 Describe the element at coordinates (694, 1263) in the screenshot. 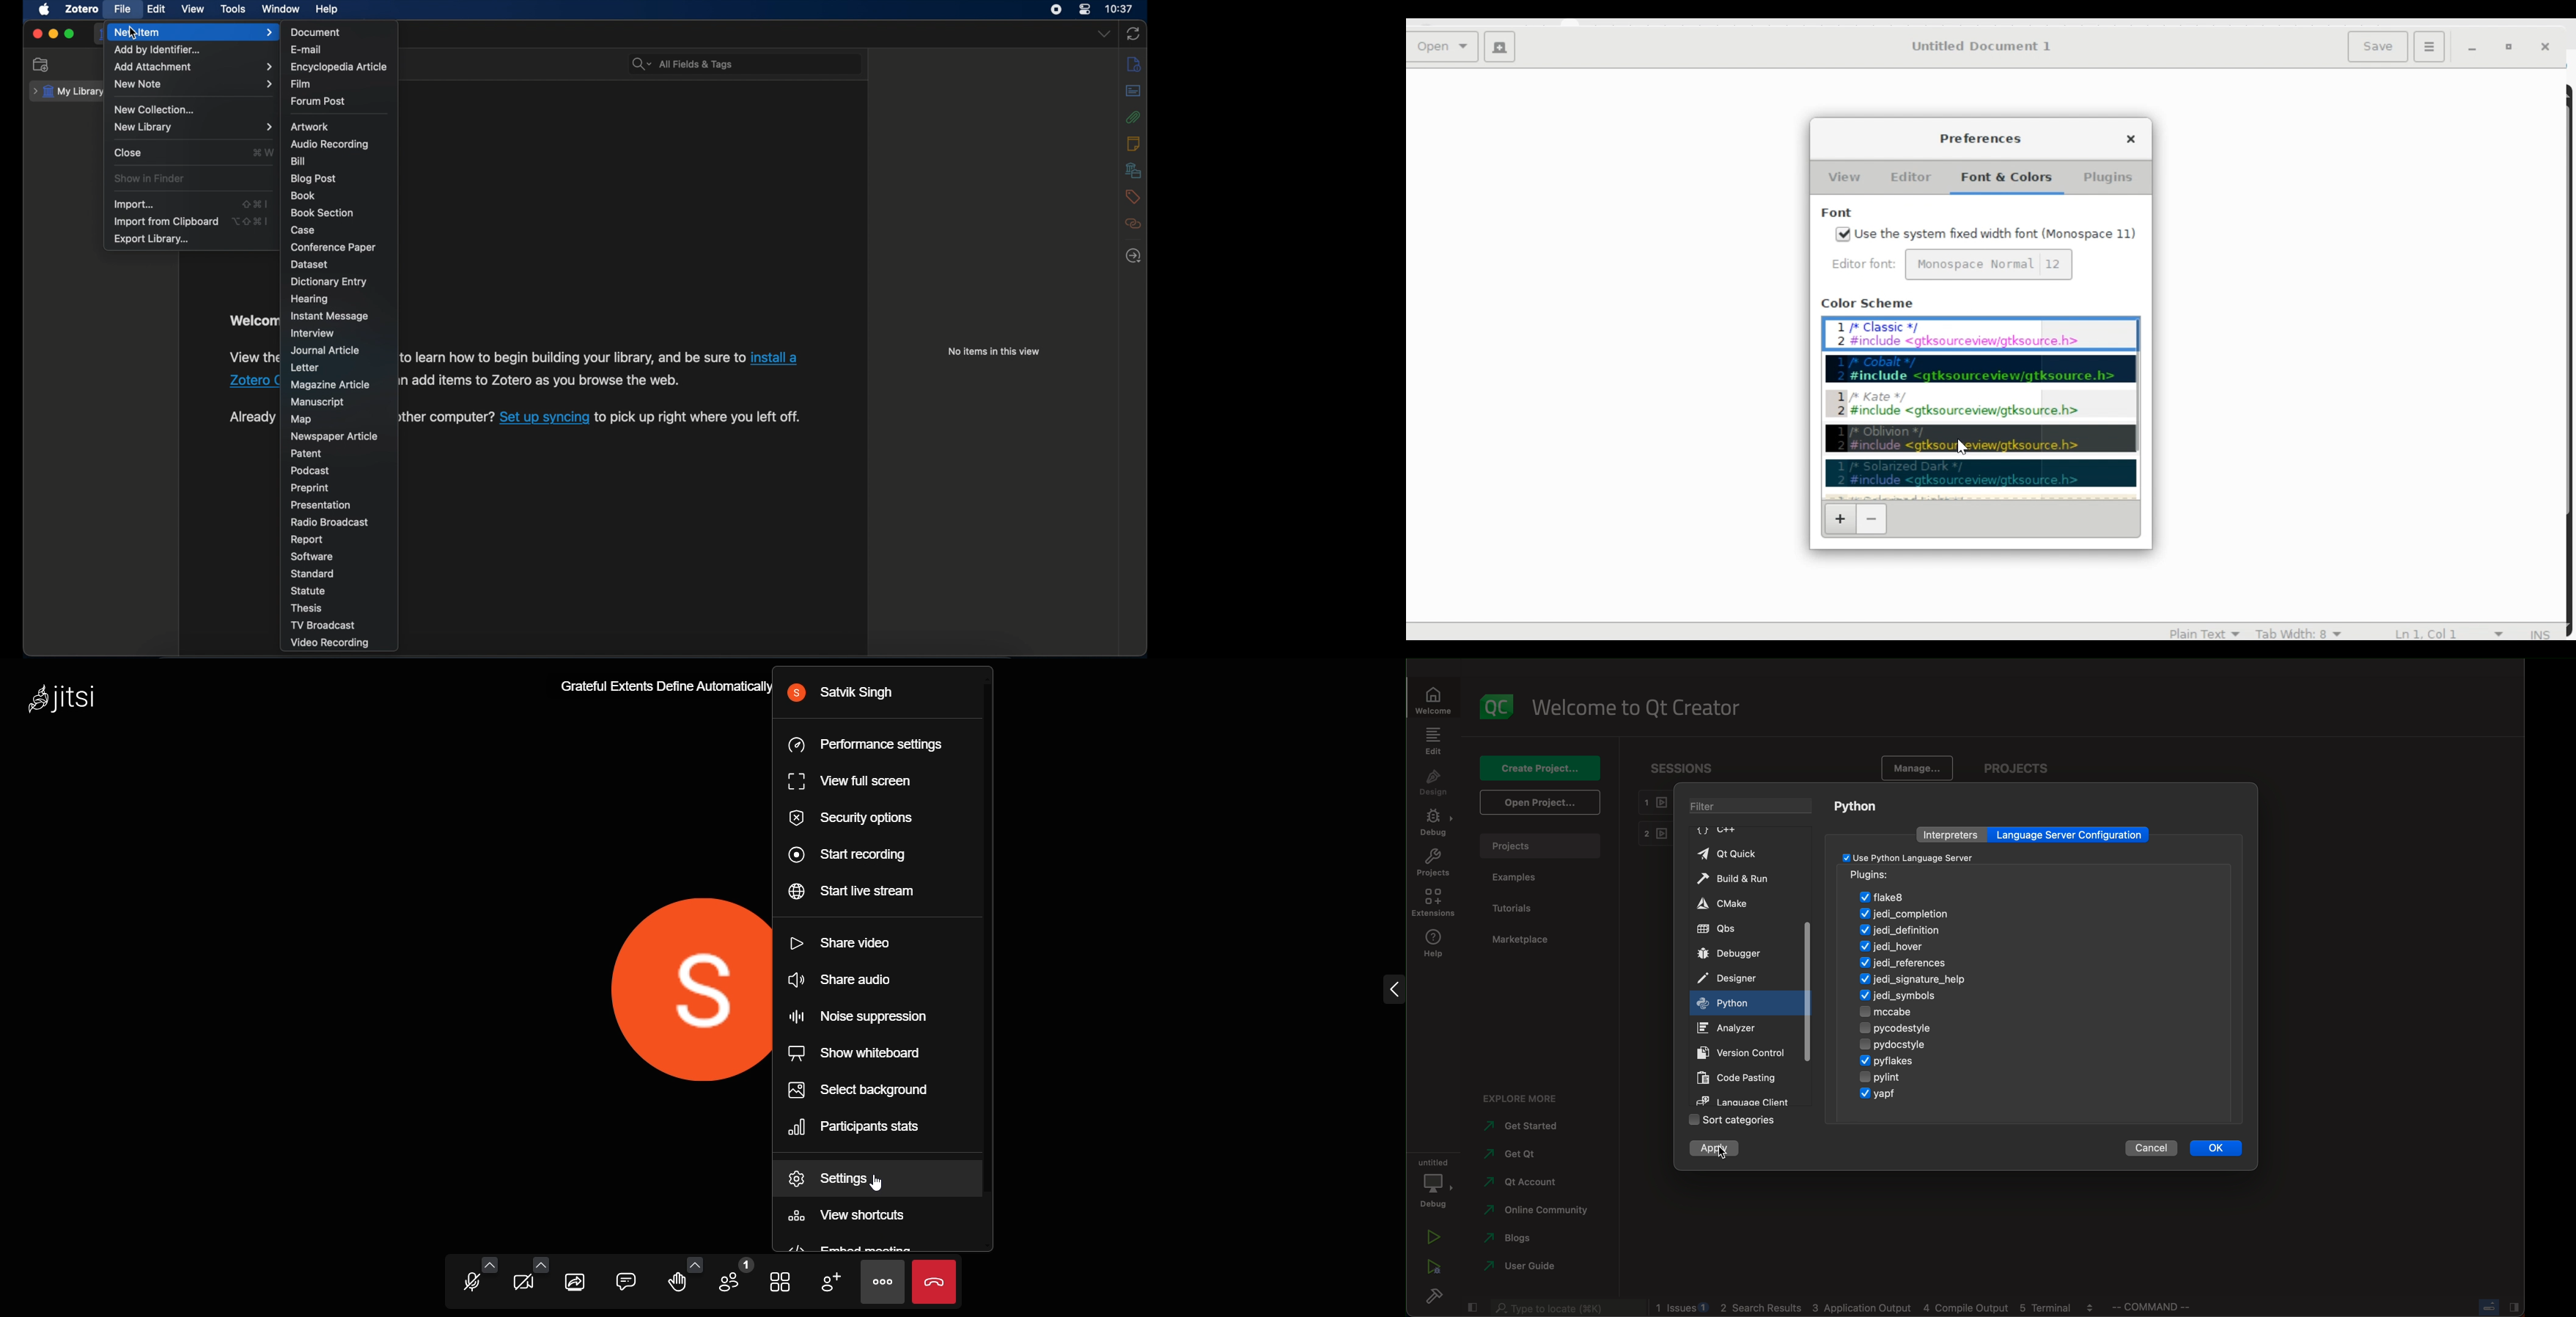

I see `more emoji` at that location.